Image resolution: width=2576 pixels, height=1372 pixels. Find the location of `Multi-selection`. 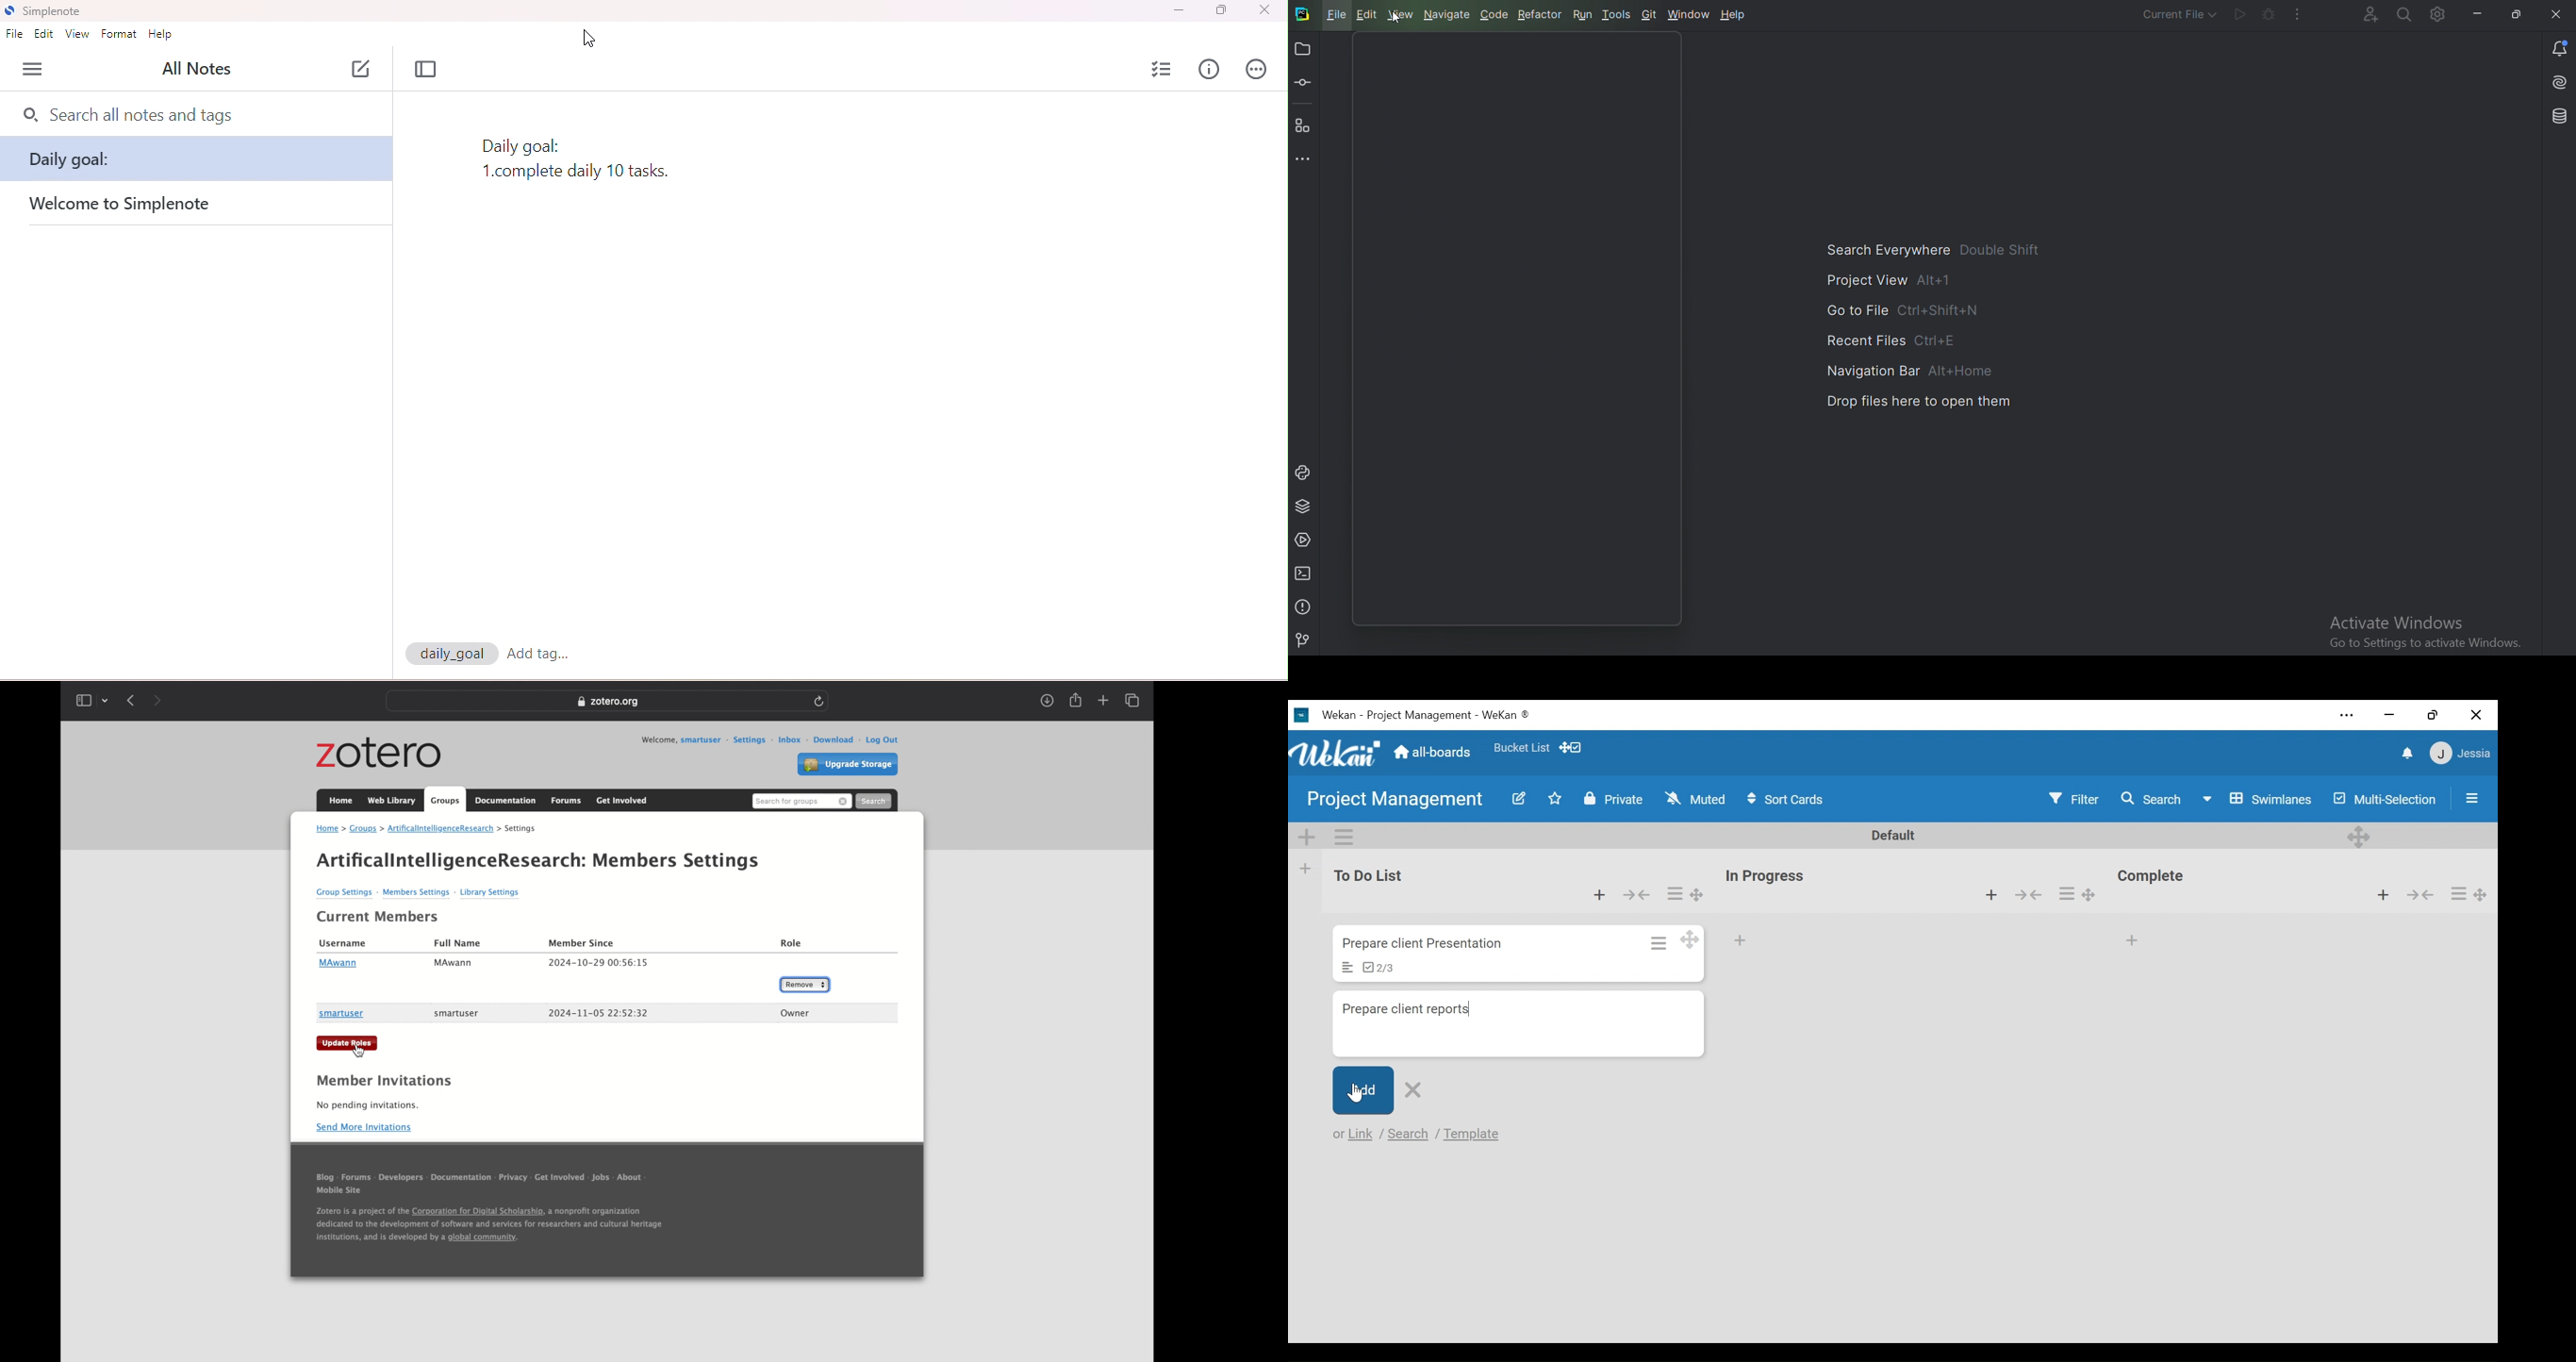

Multi-selection is located at coordinates (2382, 798).